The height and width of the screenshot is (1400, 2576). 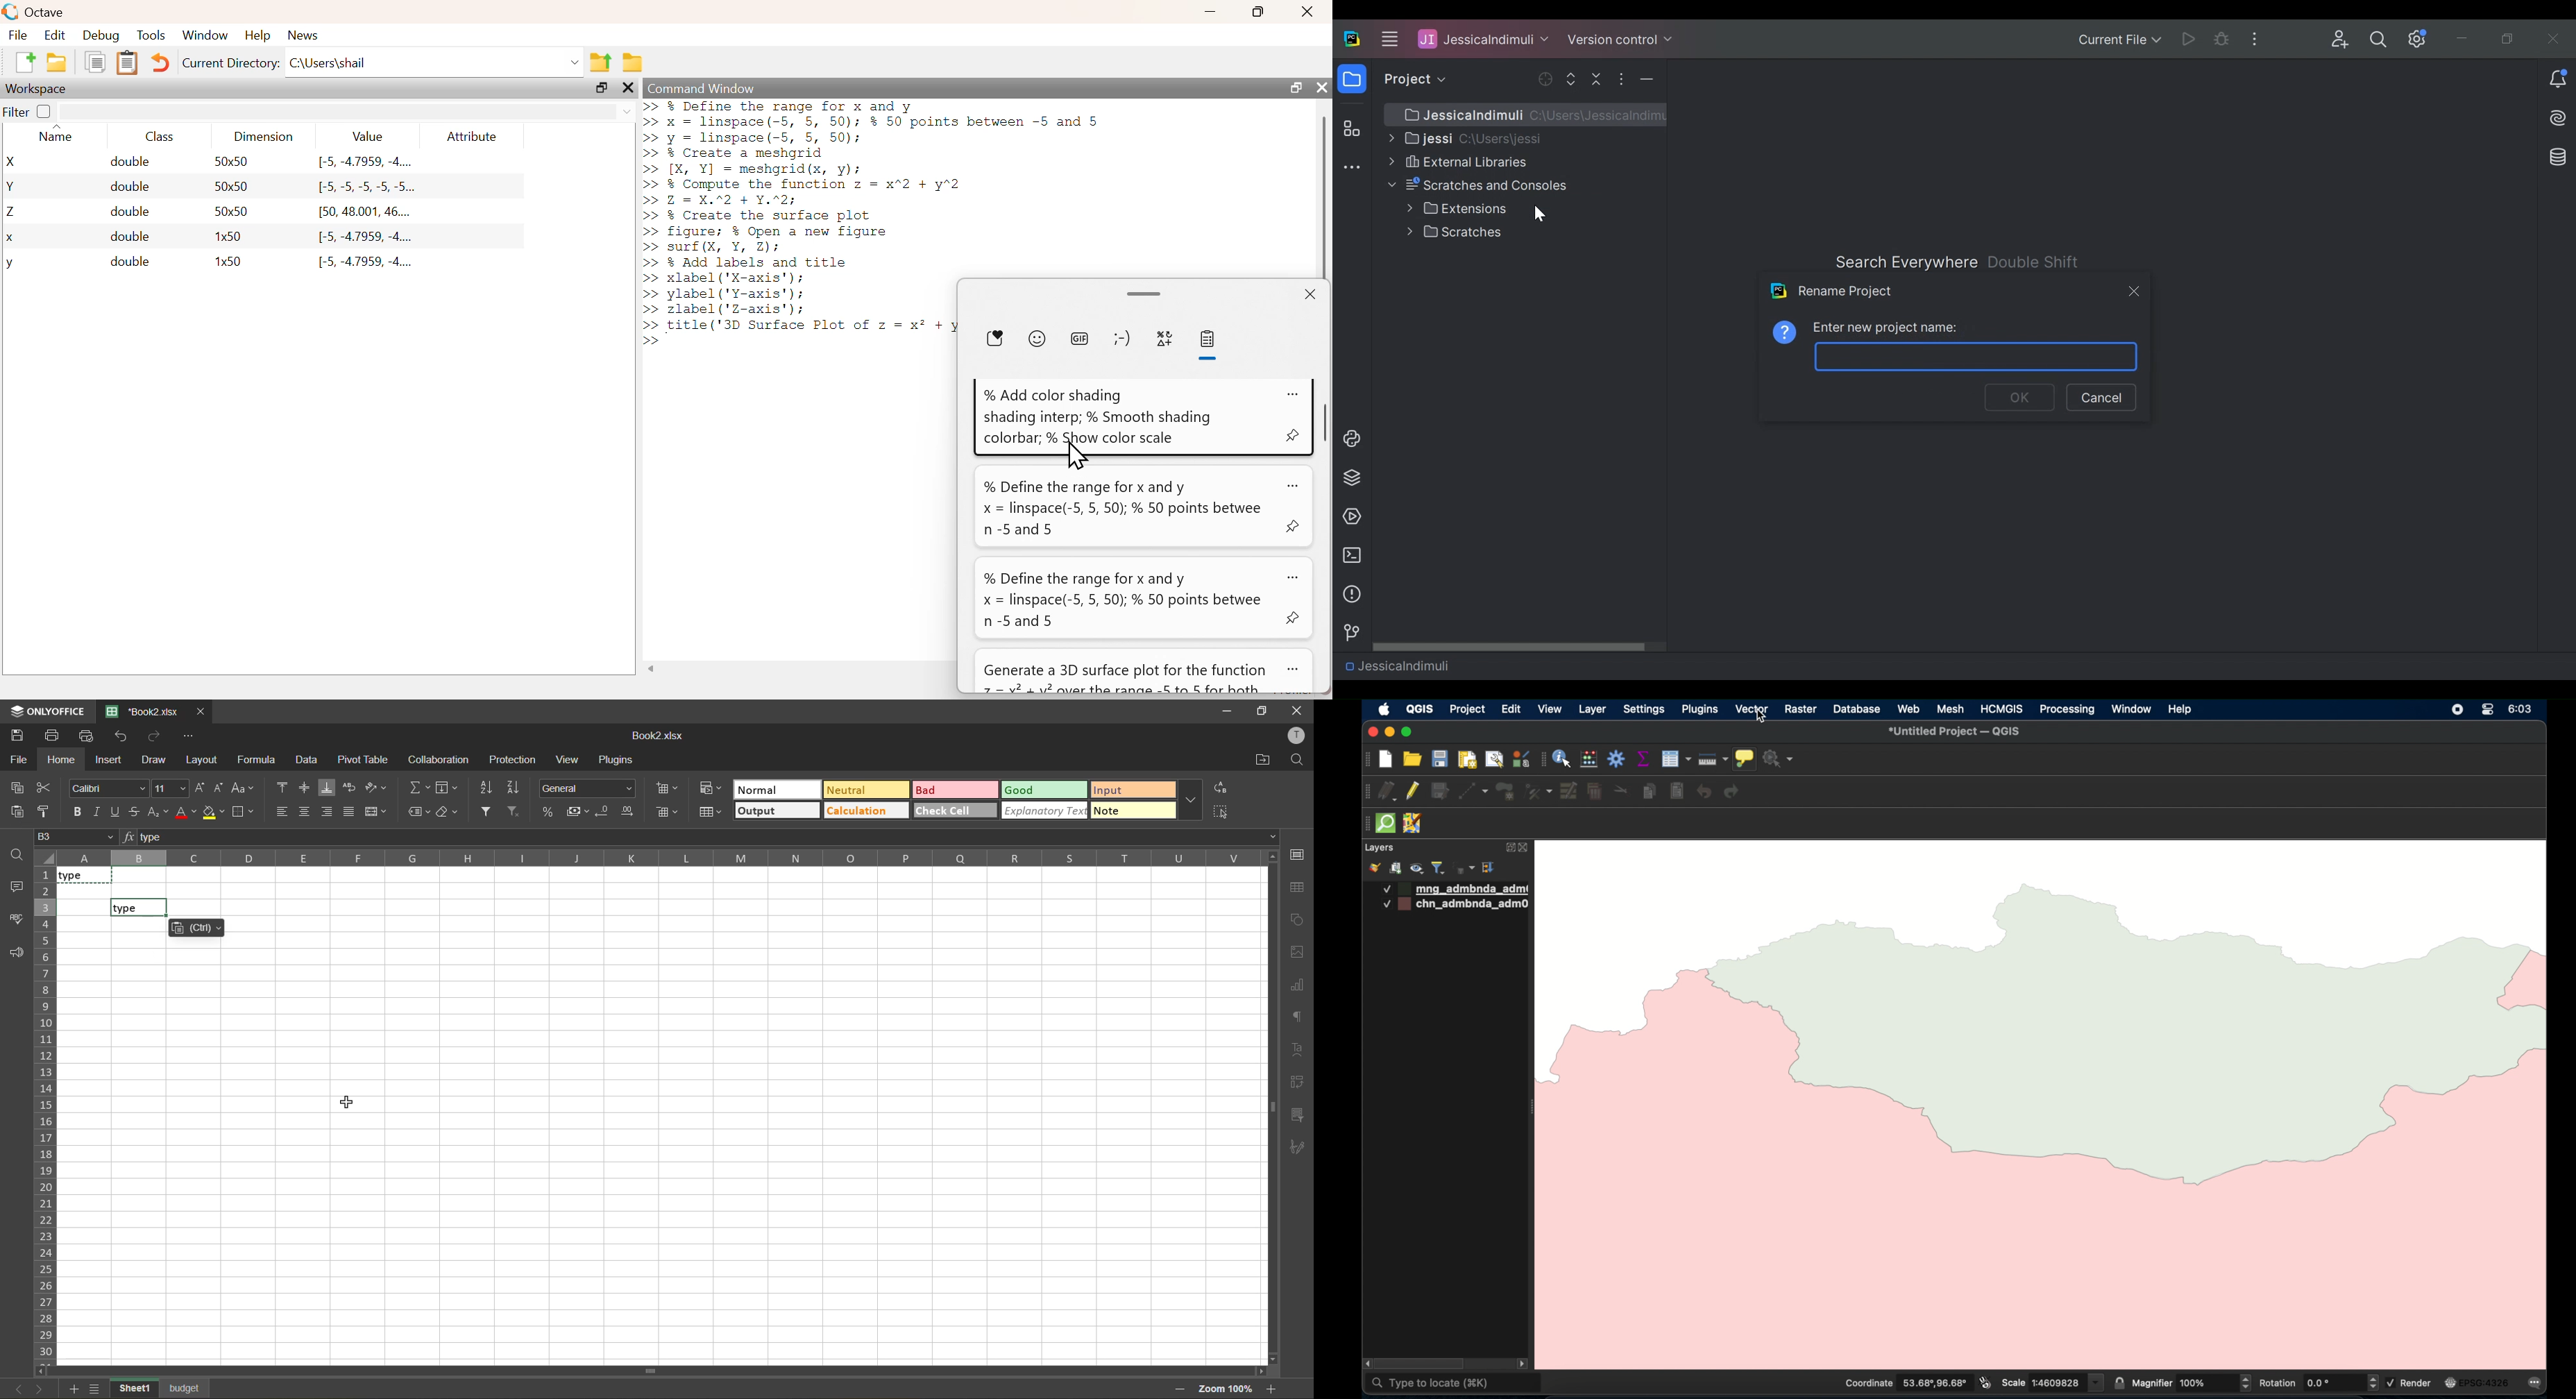 What do you see at coordinates (231, 161) in the screenshot?
I see `50x50` at bounding box center [231, 161].